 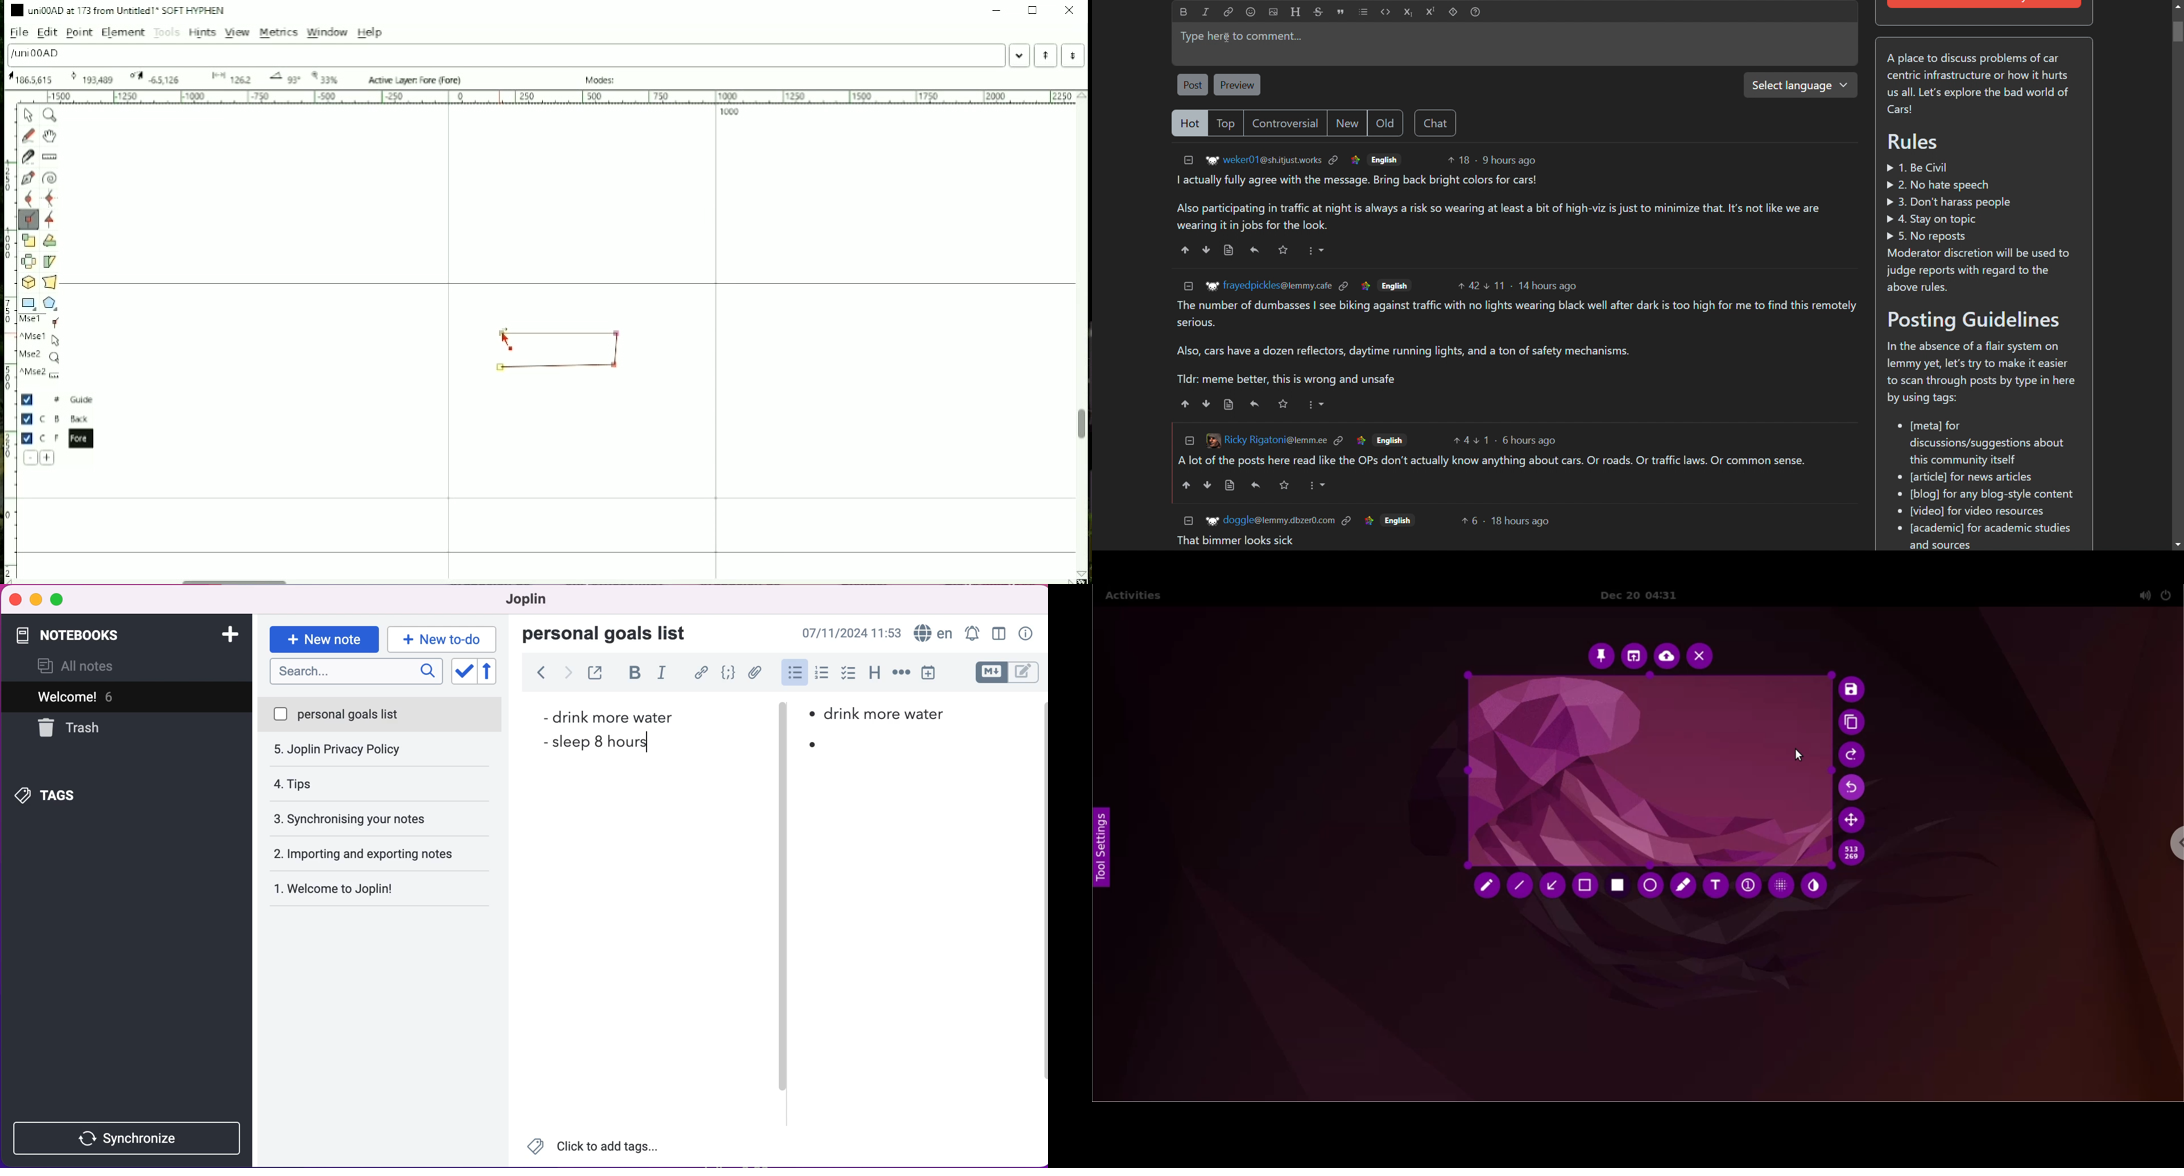 What do you see at coordinates (1078, 572) in the screenshot?
I see `173 Oxad U+00AD "uni00AD" SOFT HYPHEN` at bounding box center [1078, 572].